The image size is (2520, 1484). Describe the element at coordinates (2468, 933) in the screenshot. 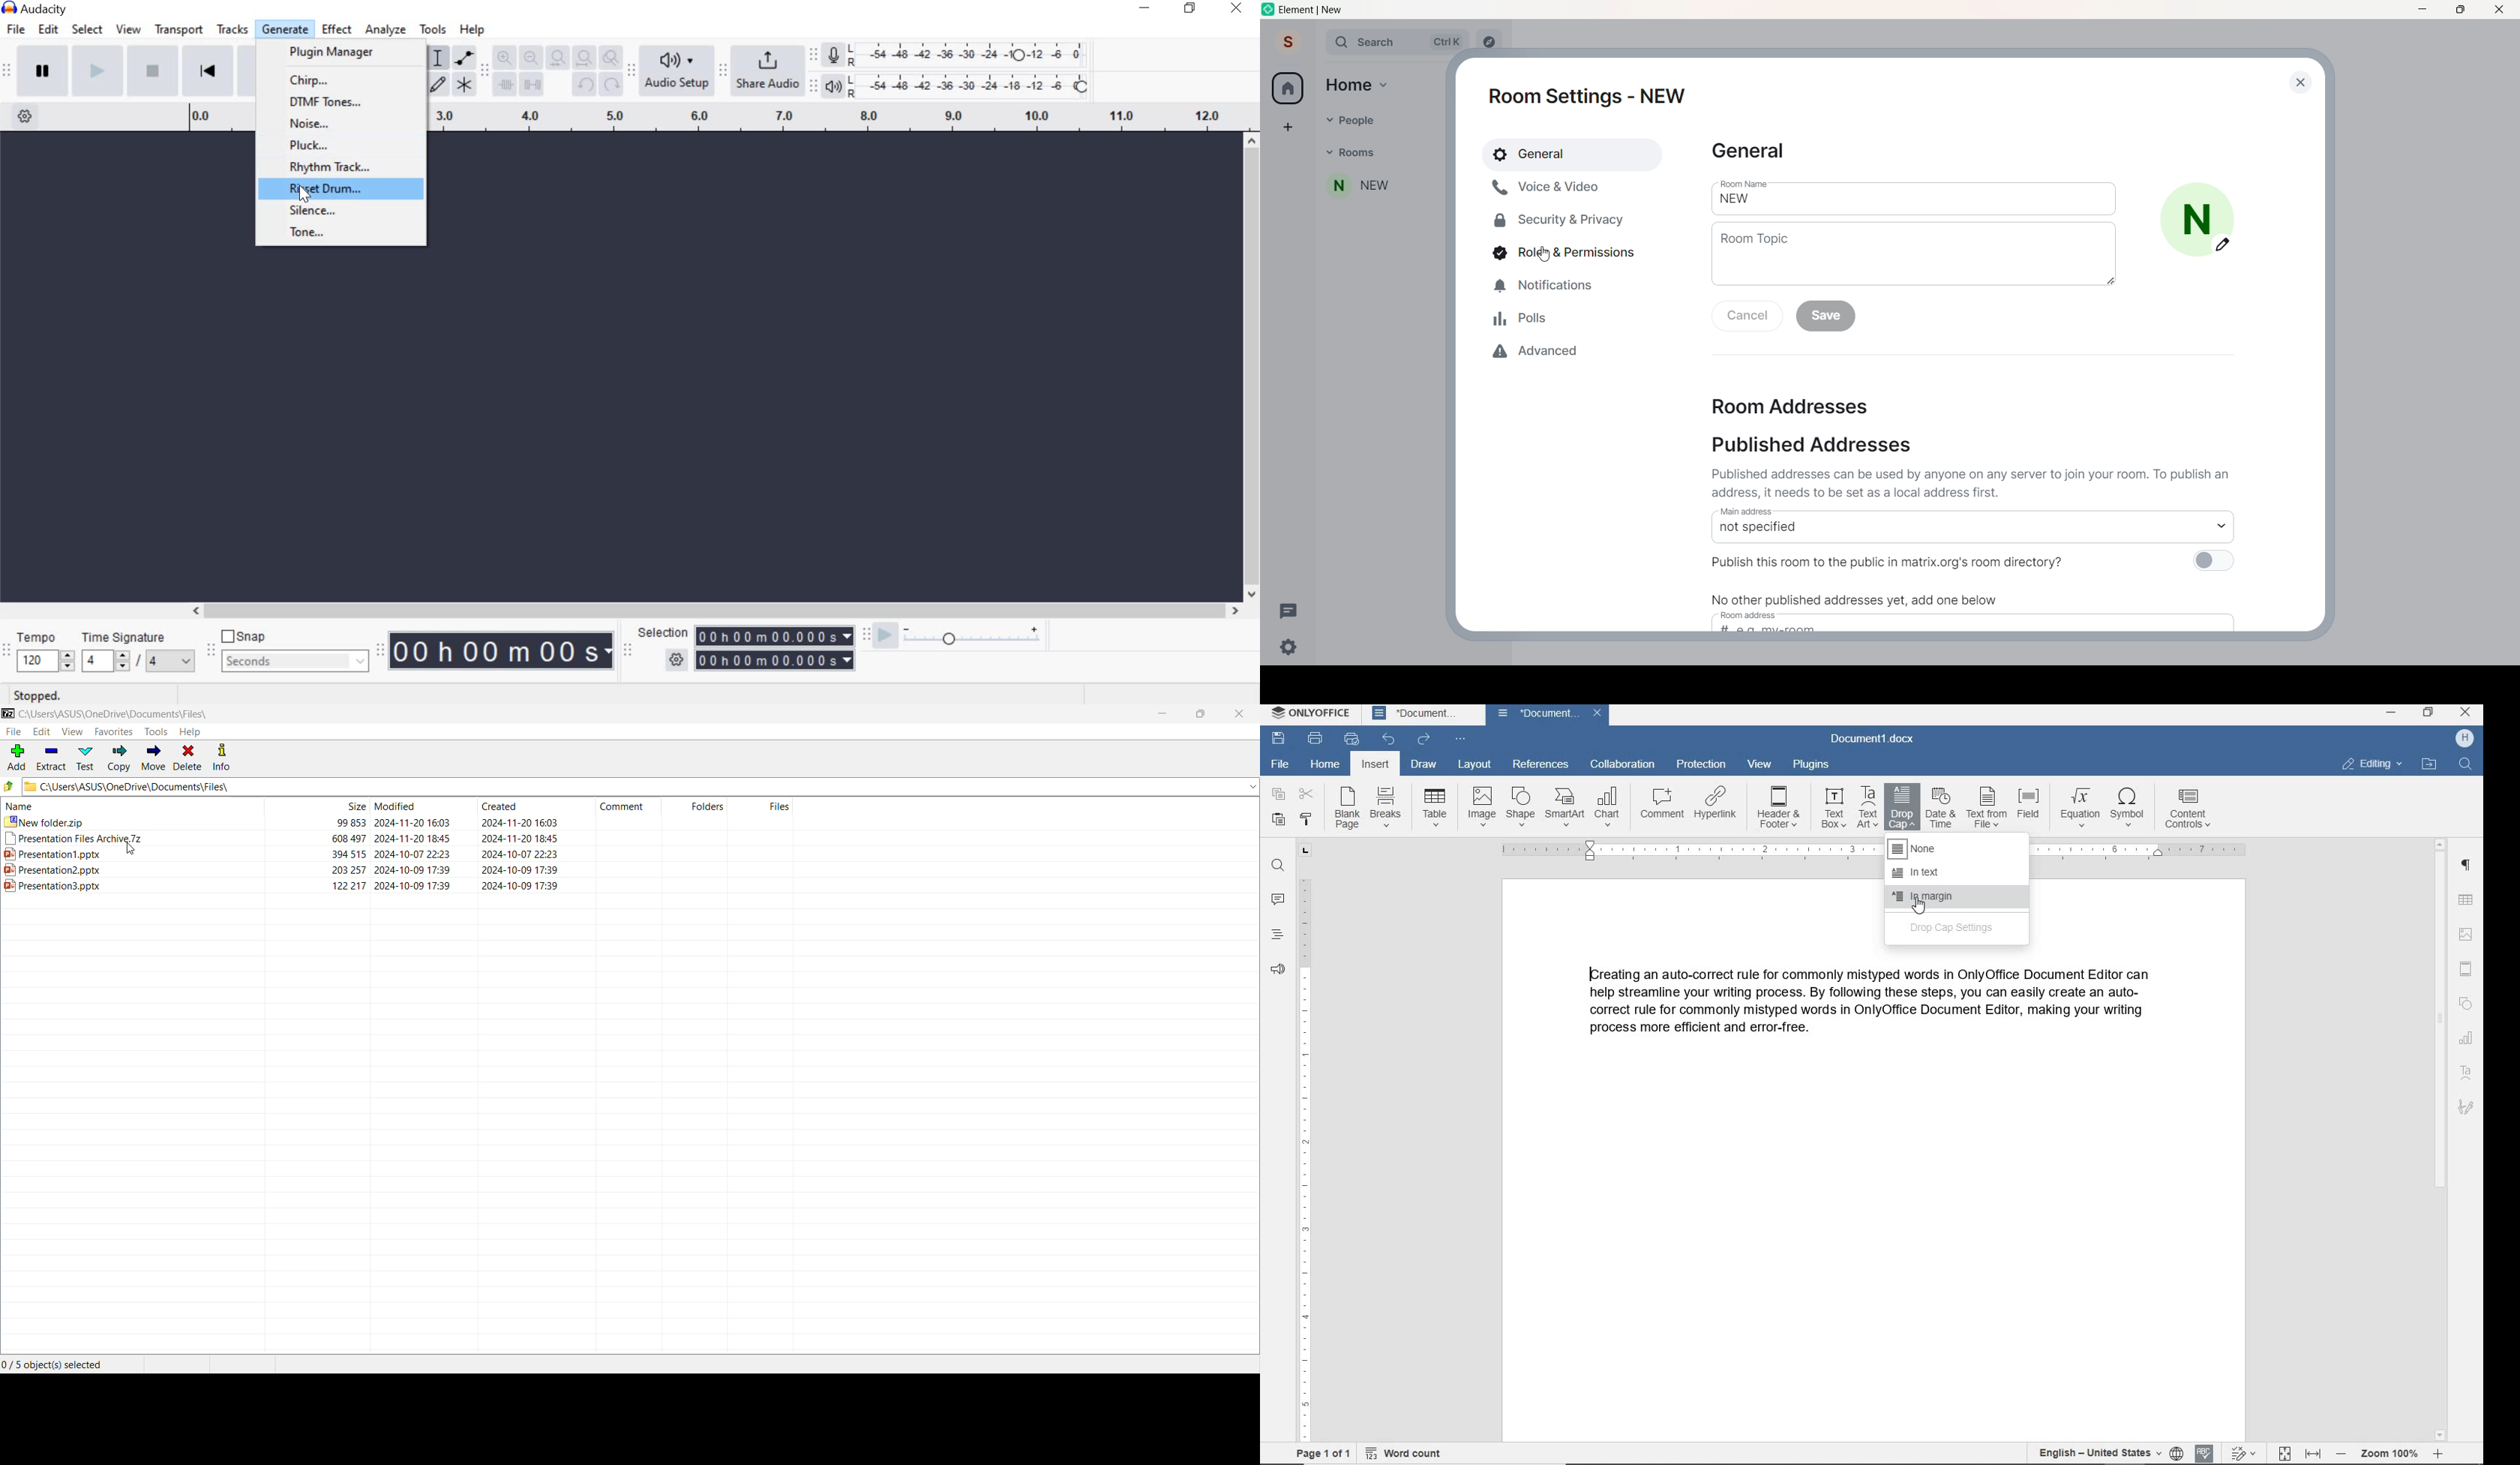

I see `insert image` at that location.